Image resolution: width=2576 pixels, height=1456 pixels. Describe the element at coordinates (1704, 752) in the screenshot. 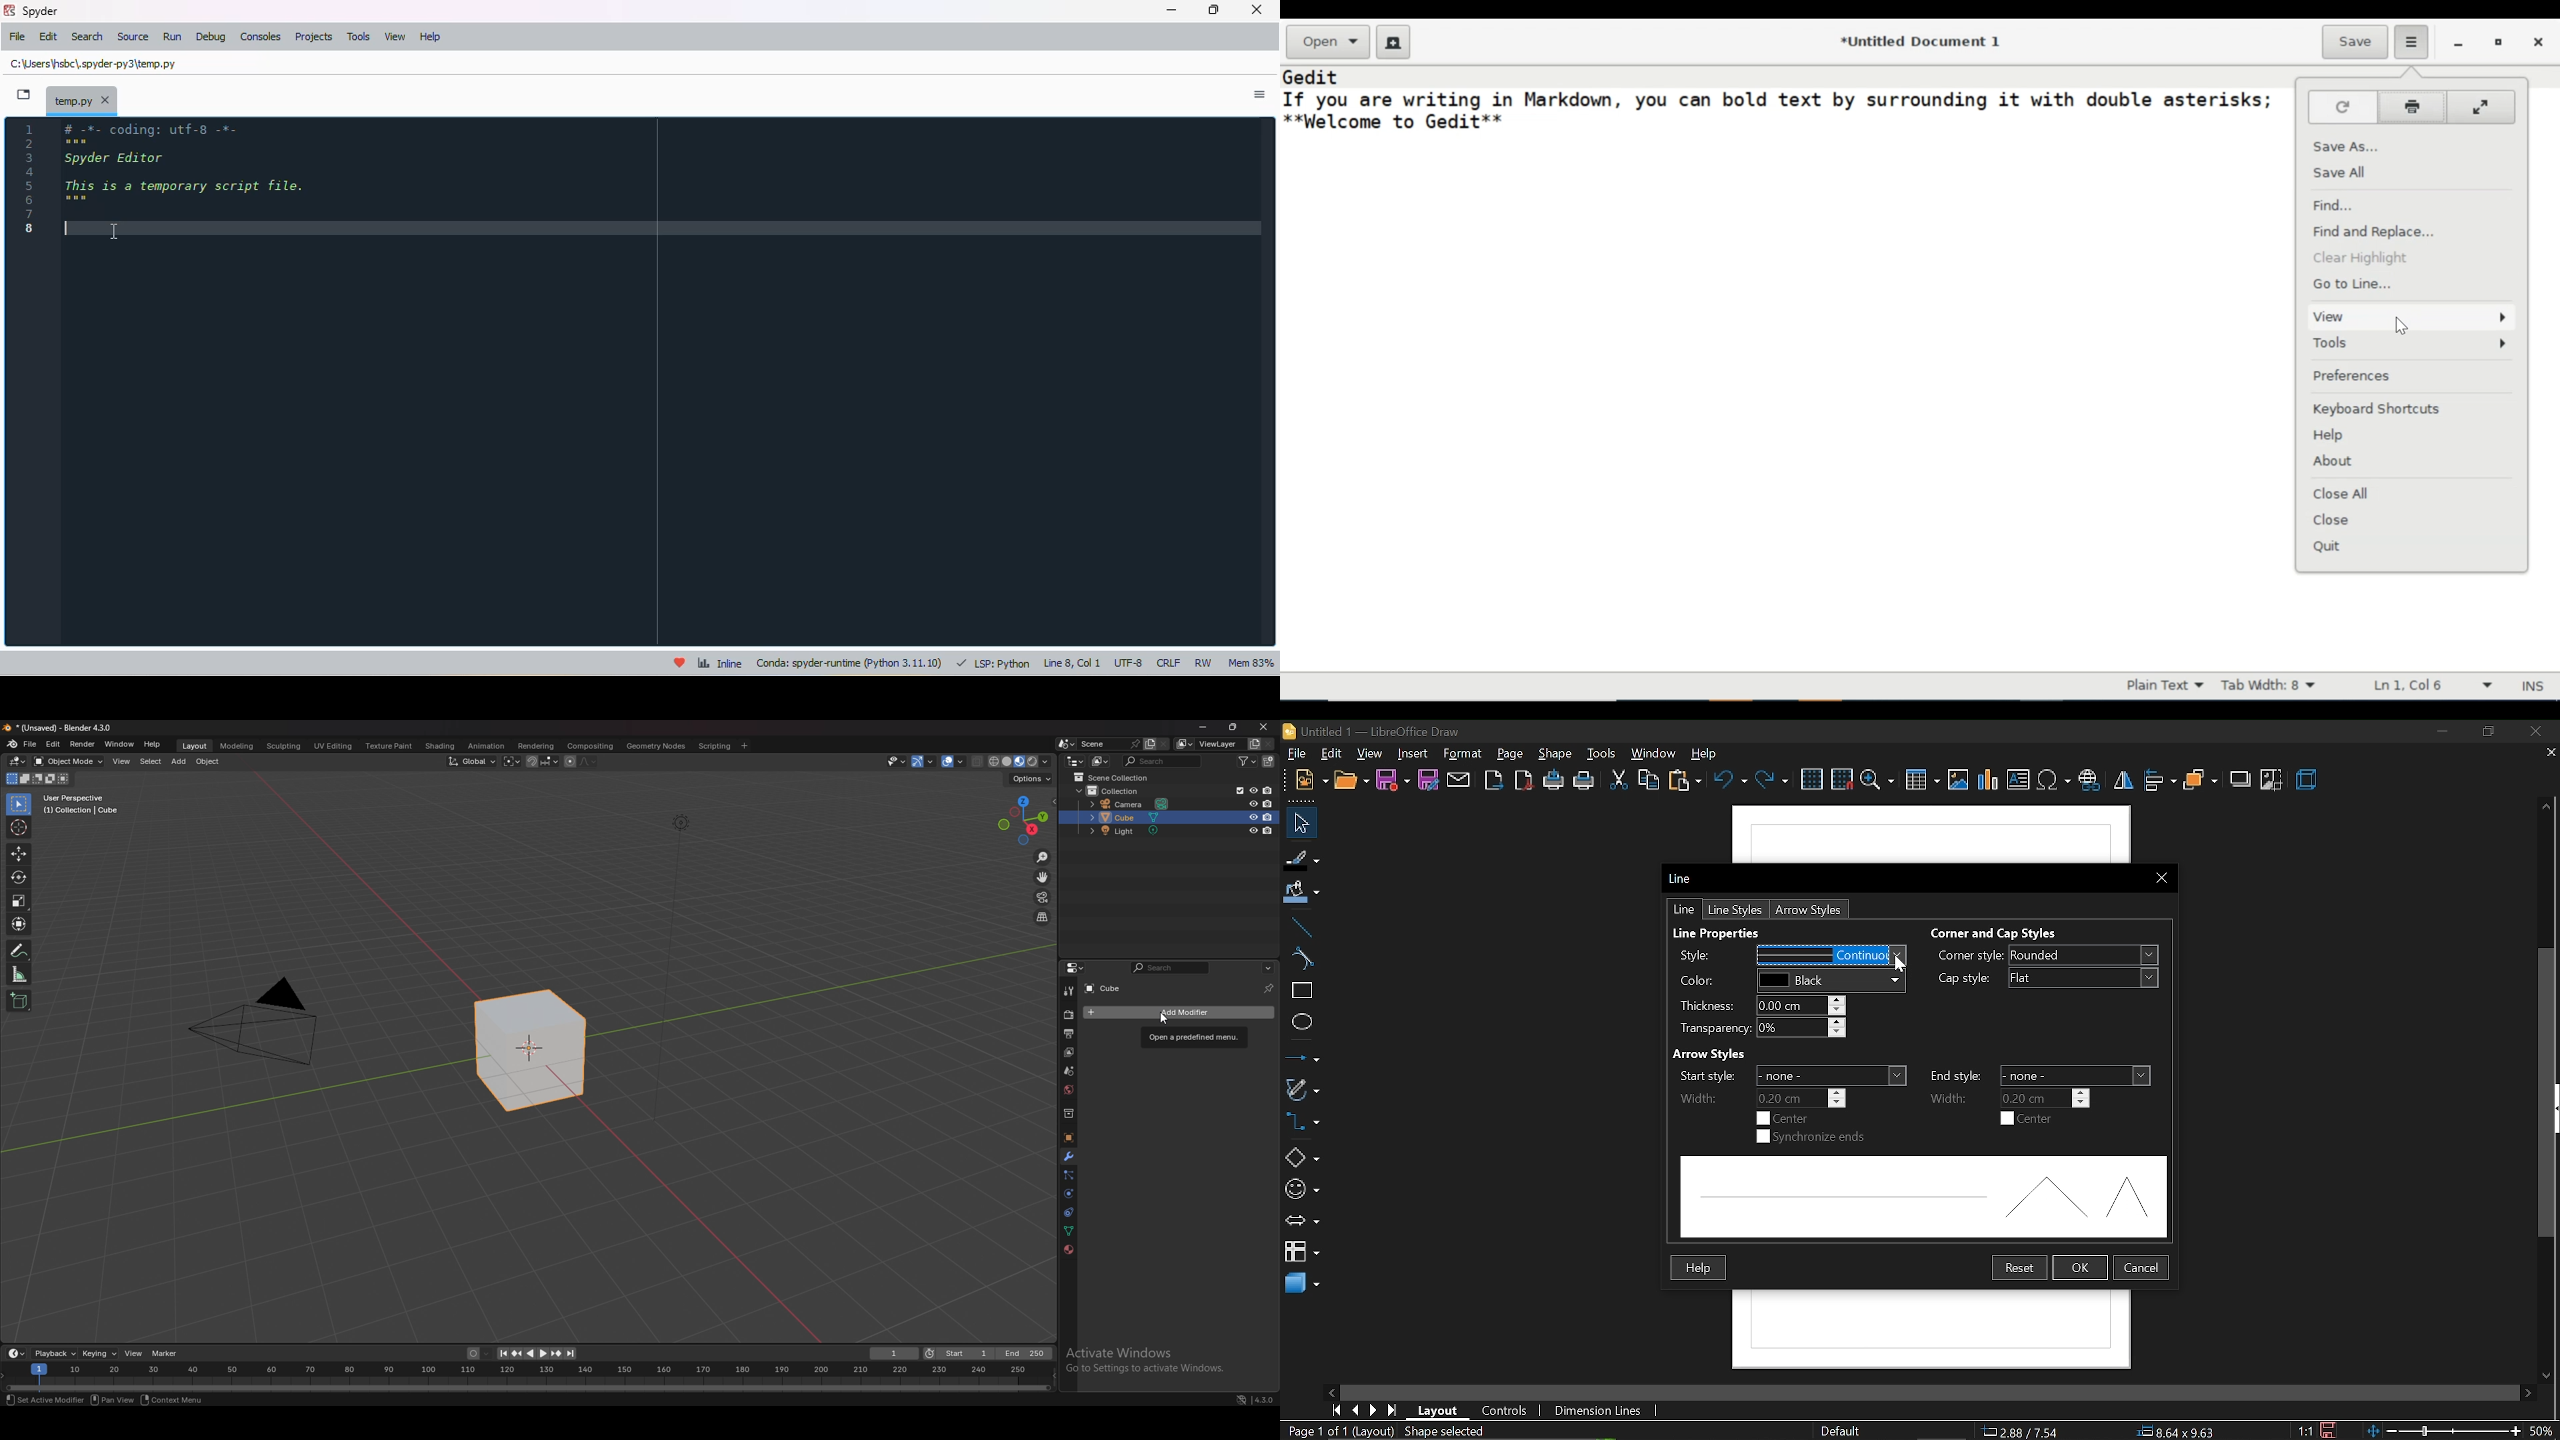

I see `help` at that location.